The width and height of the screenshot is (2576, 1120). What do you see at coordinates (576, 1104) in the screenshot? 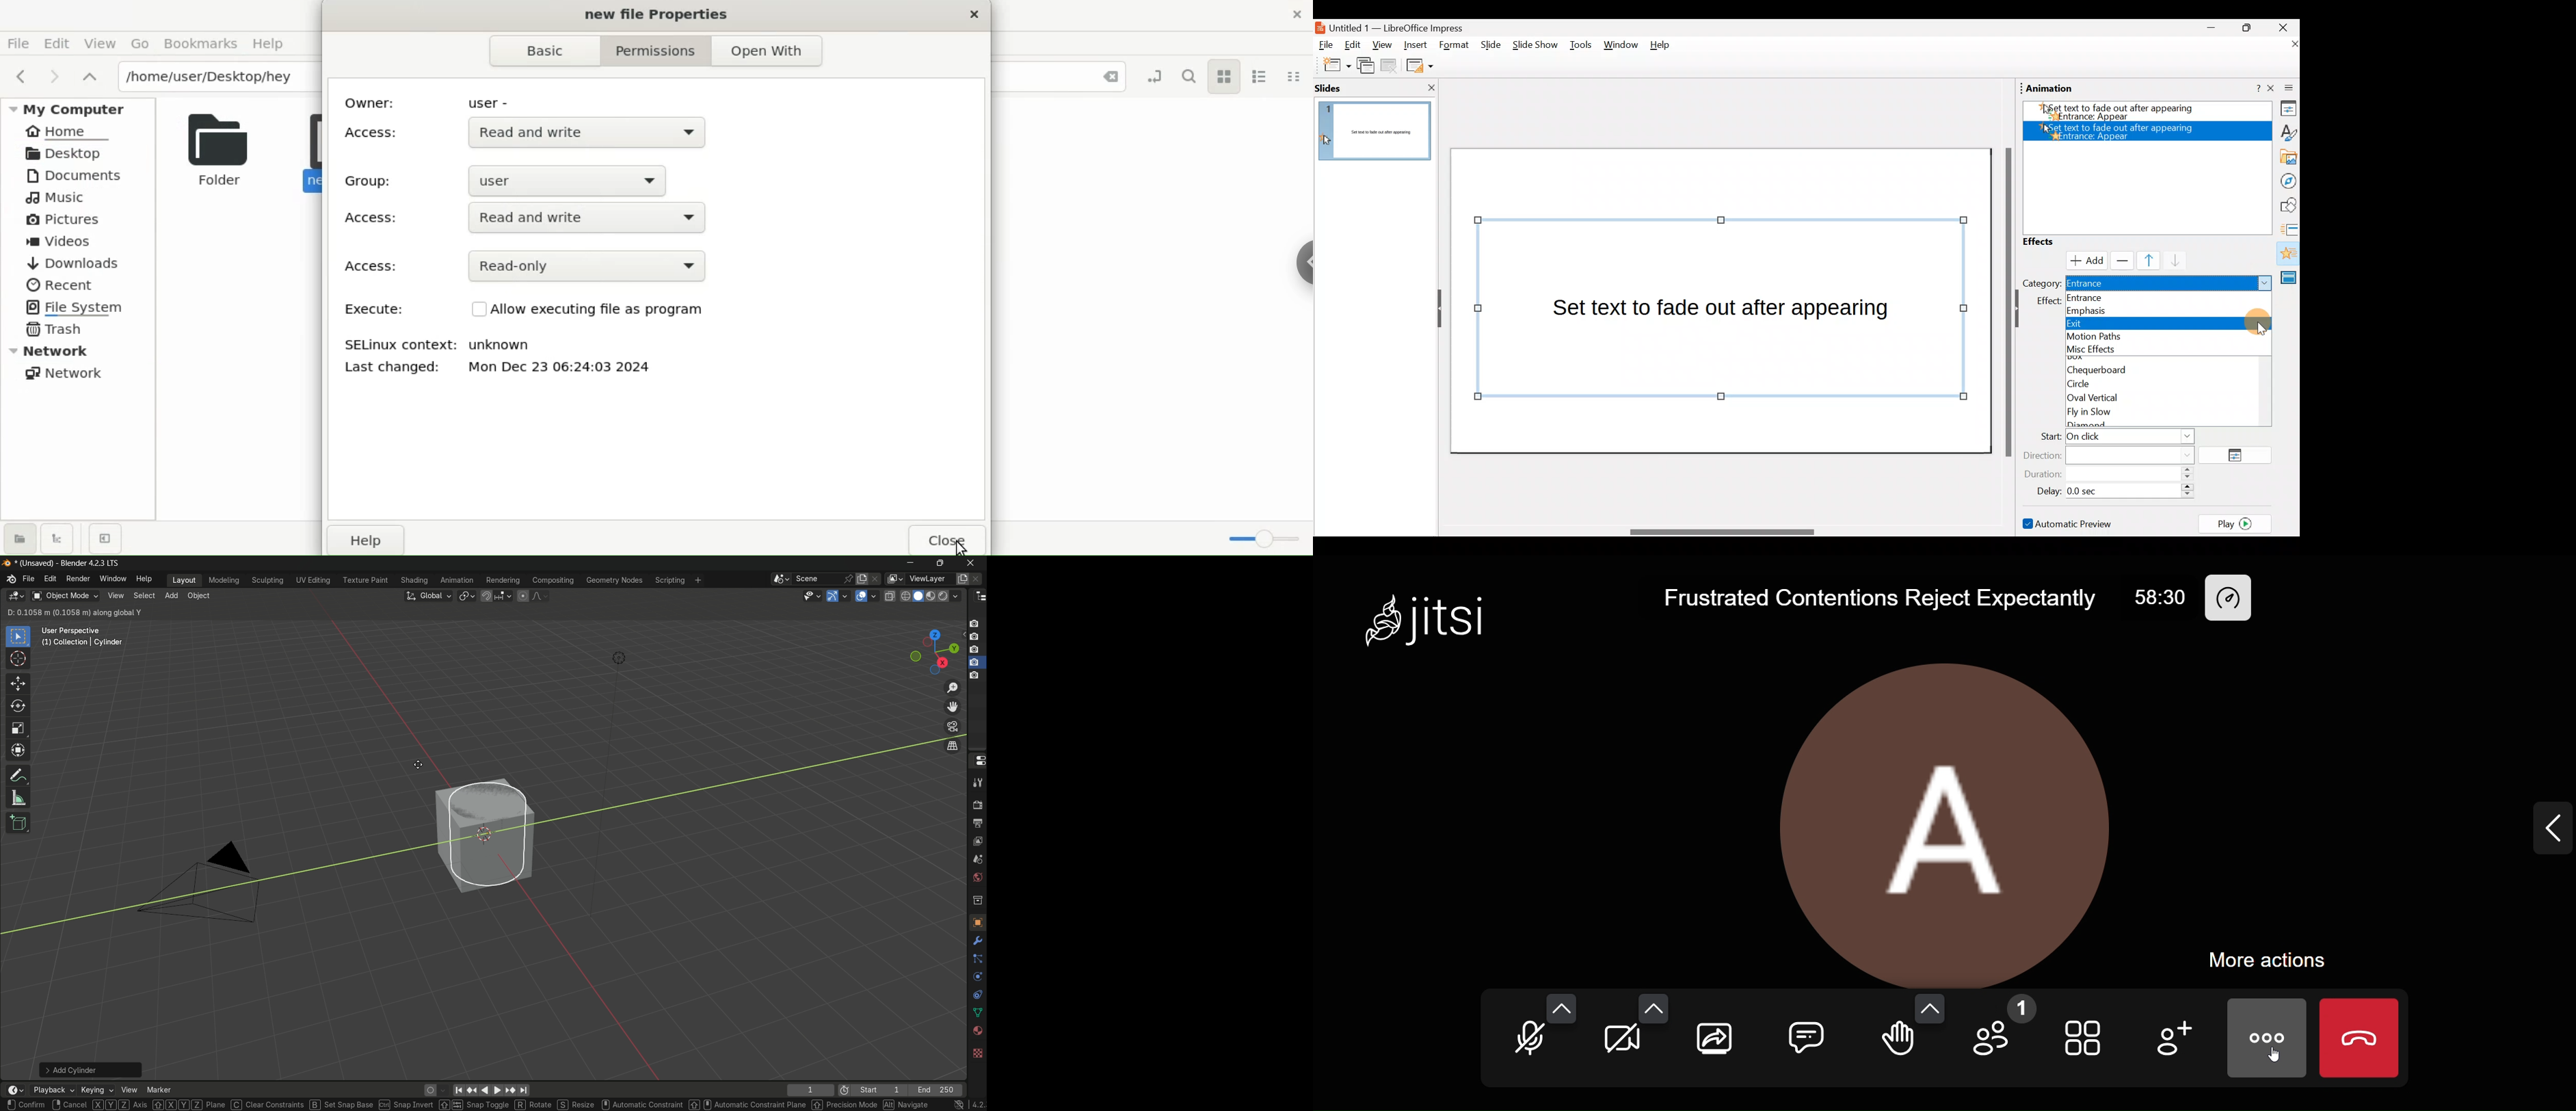
I see `resize` at bounding box center [576, 1104].